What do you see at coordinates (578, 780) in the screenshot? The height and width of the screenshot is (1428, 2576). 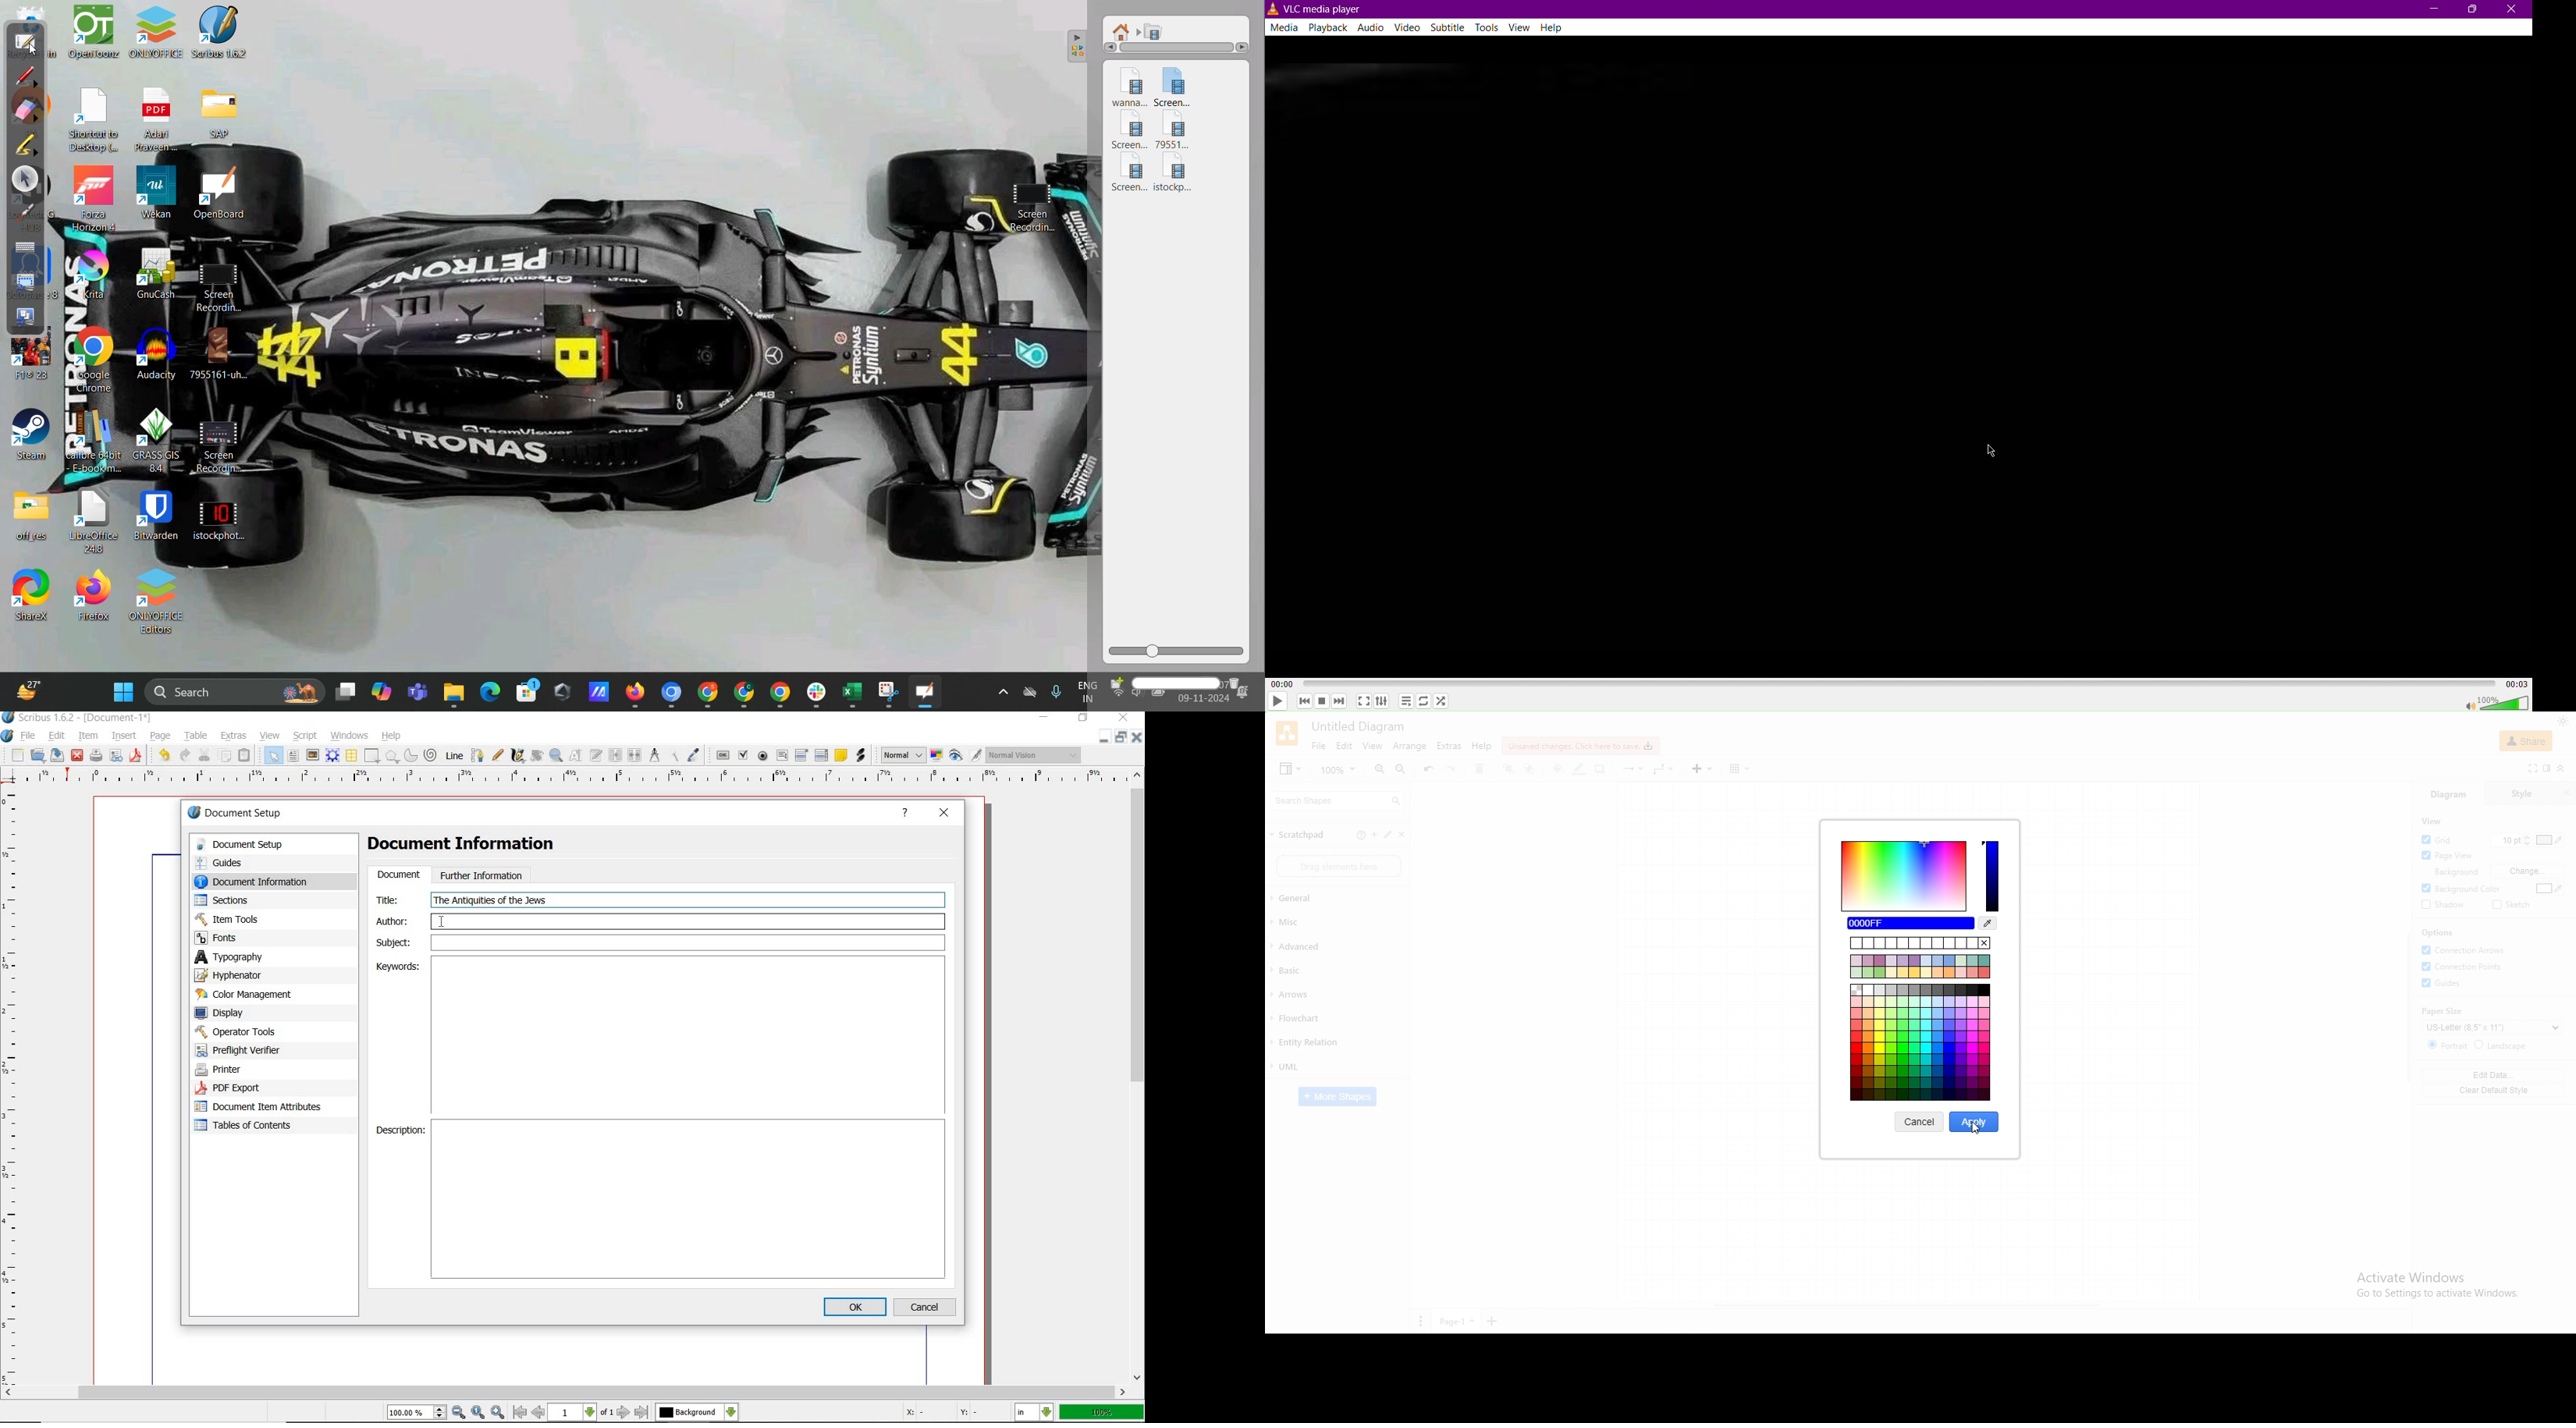 I see `ruler` at bounding box center [578, 780].